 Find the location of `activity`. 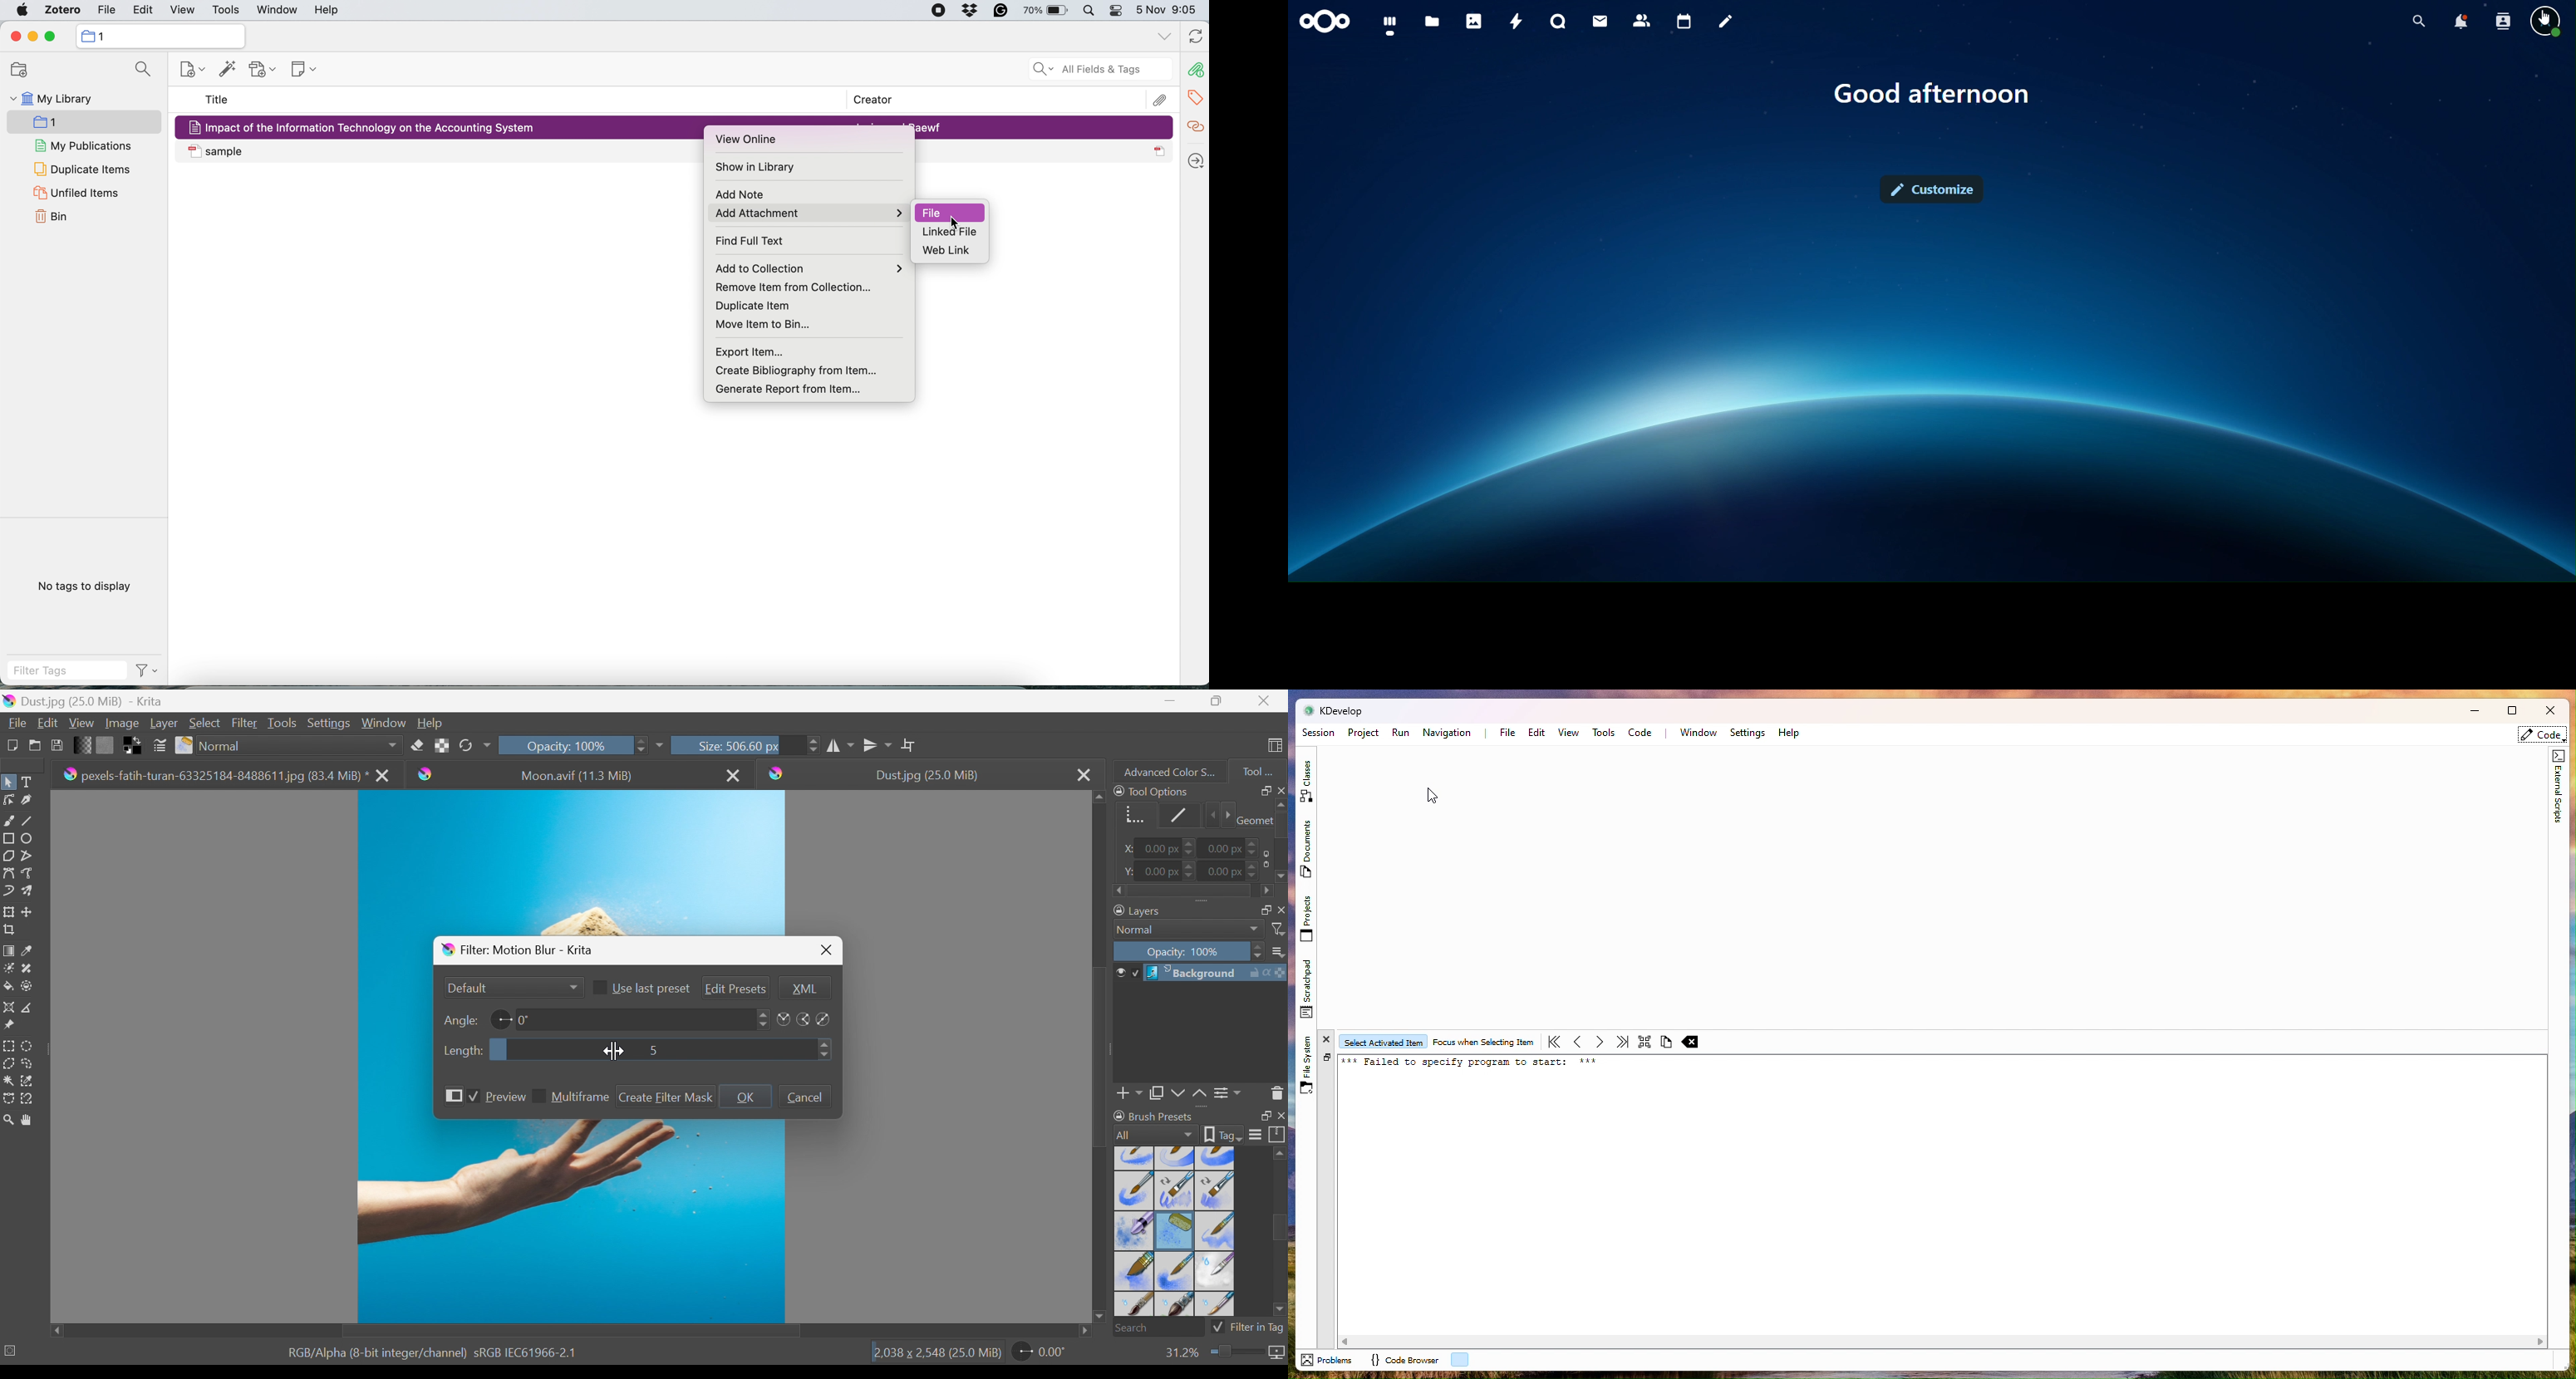

activity is located at coordinates (1516, 23).